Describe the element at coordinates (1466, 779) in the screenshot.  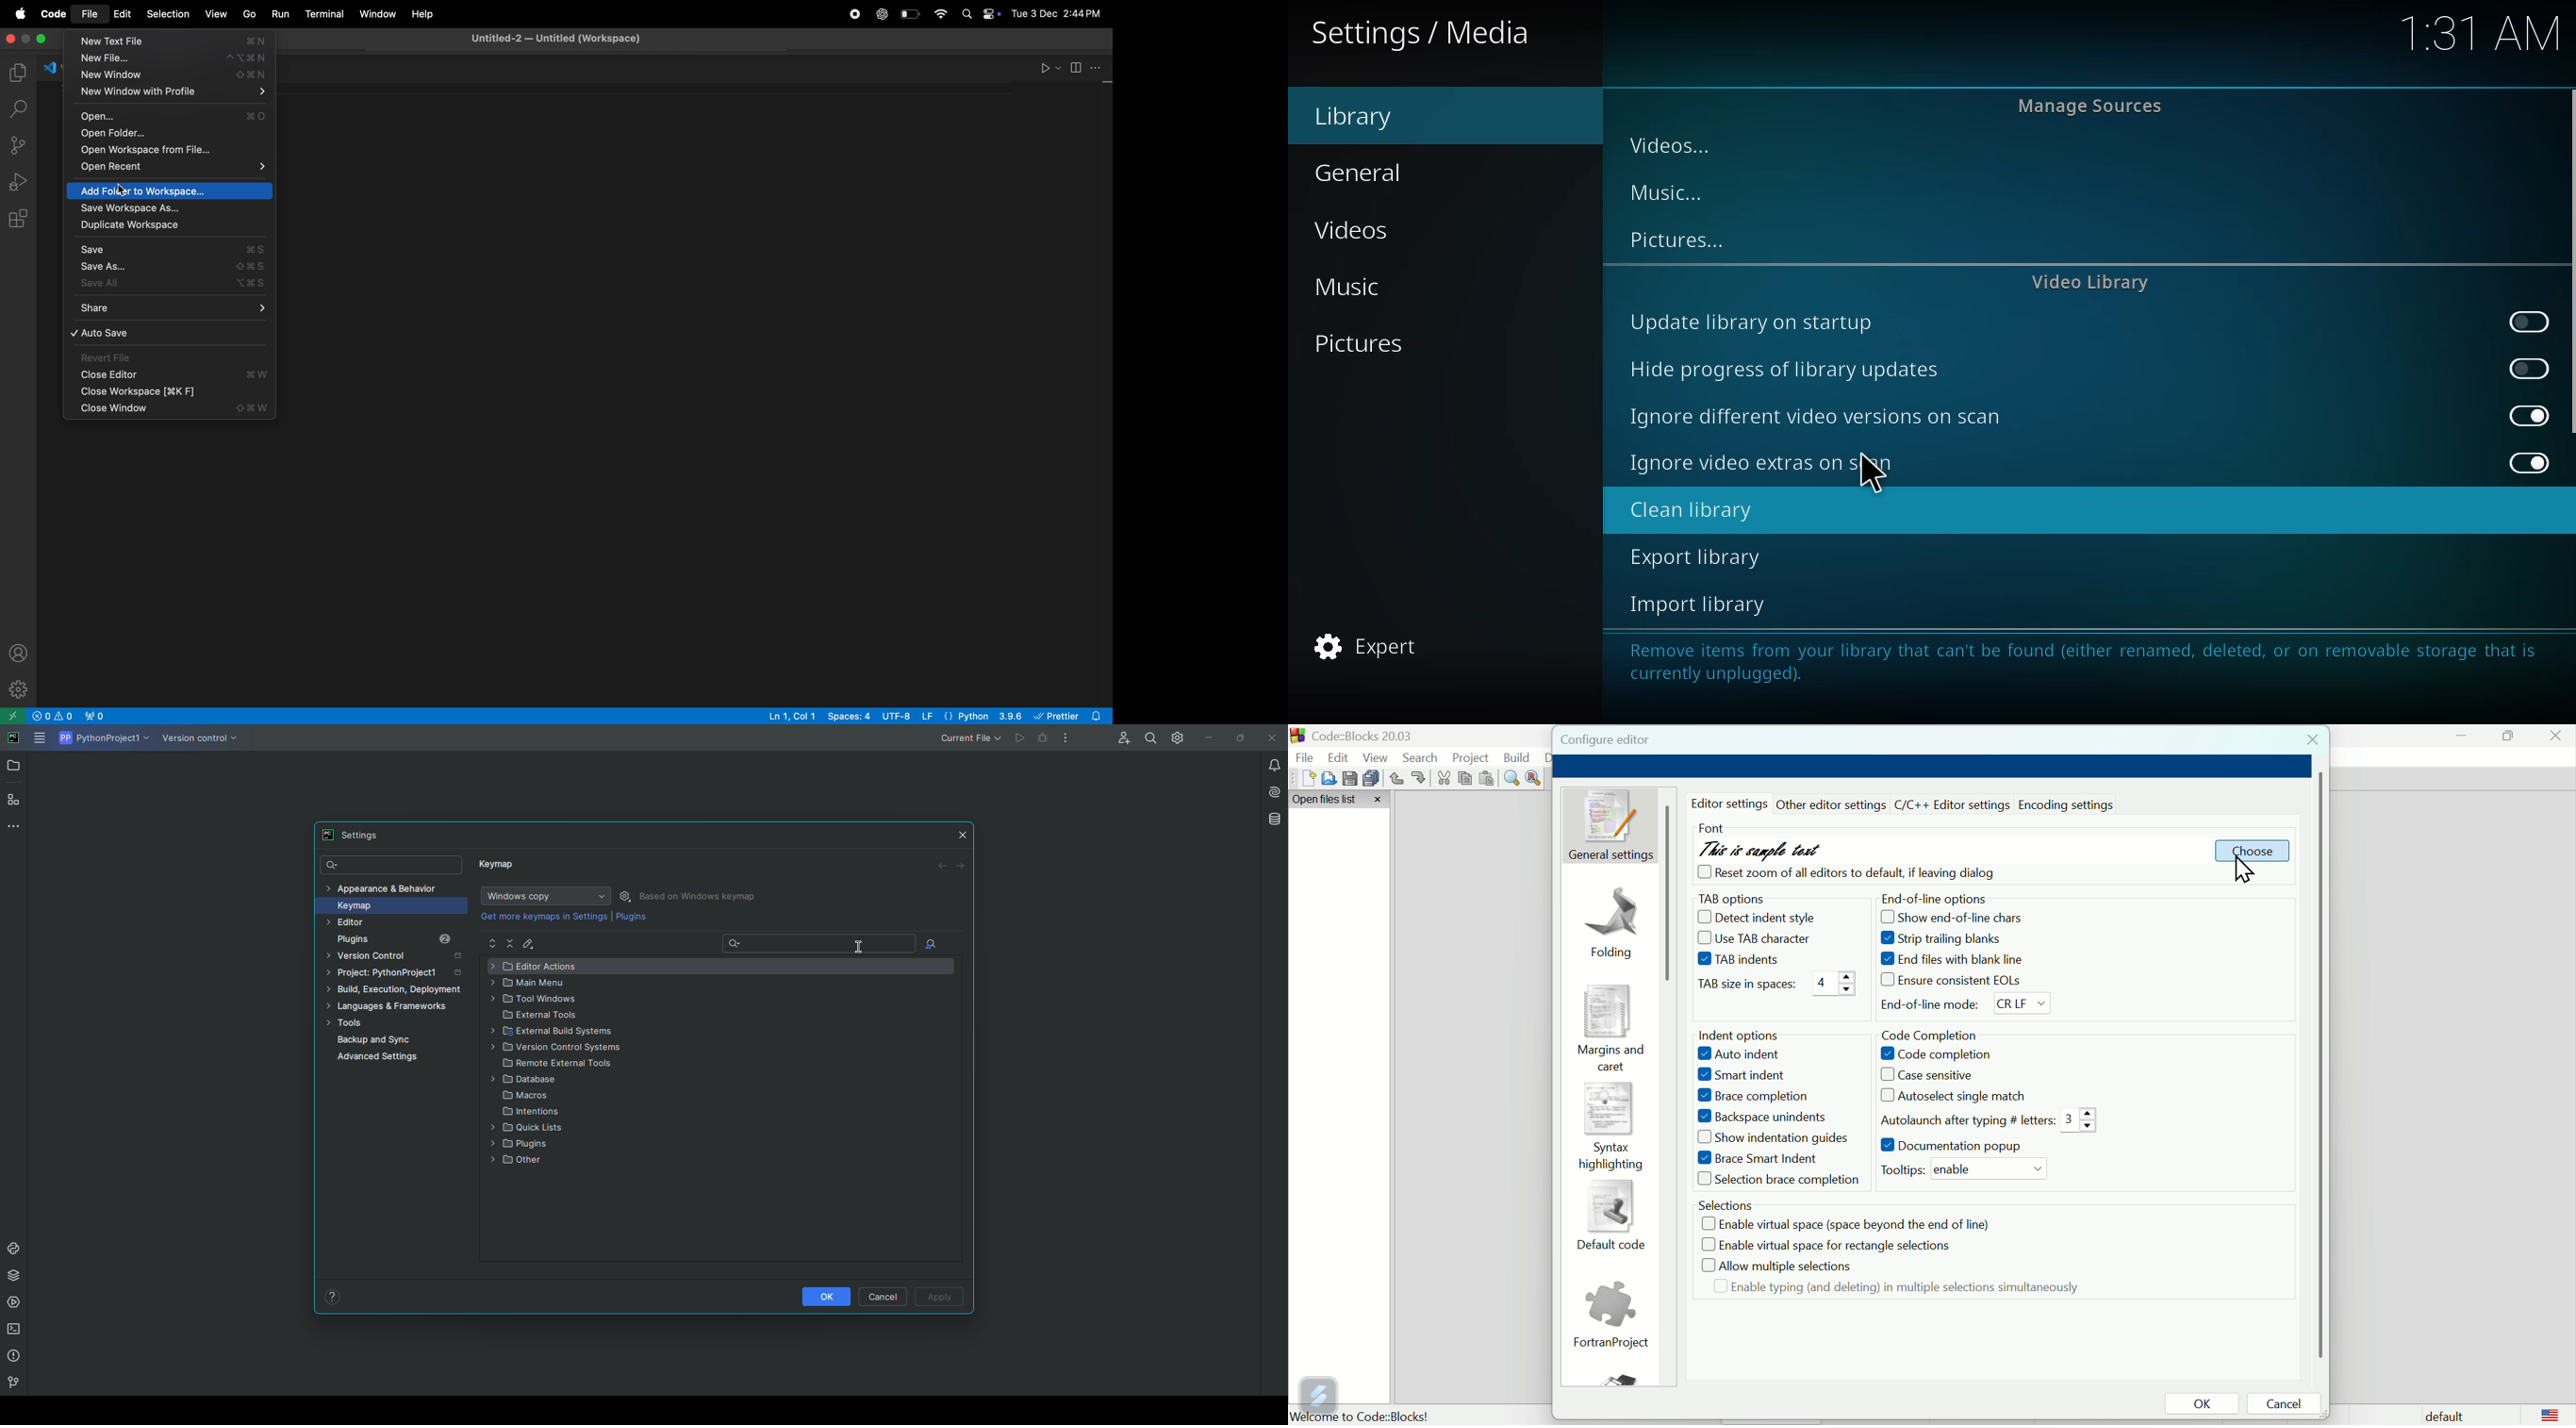
I see `Copy` at that location.